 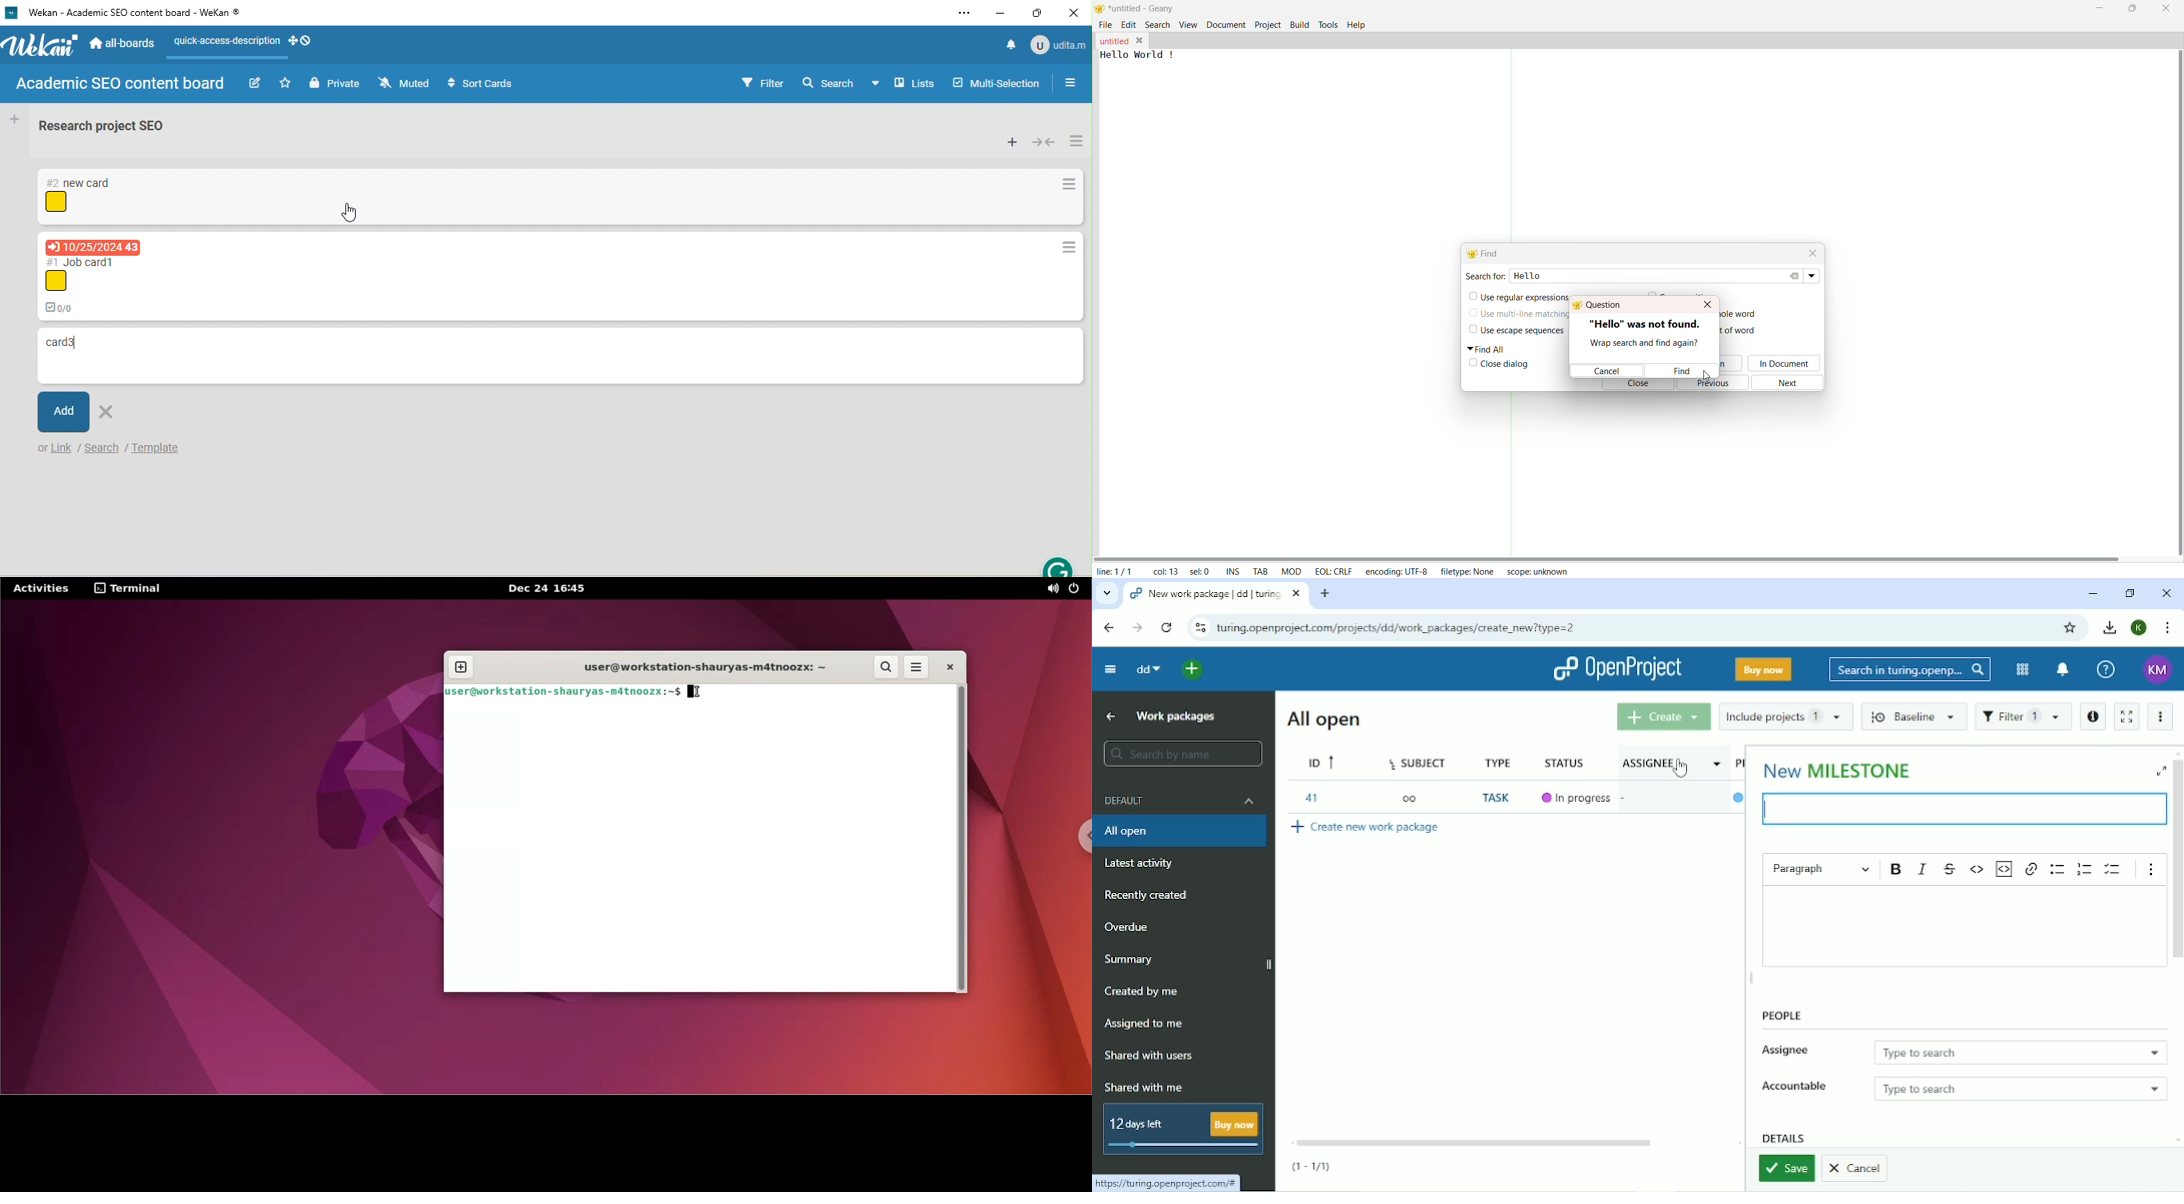 I want to click on board view, so click(x=904, y=83).